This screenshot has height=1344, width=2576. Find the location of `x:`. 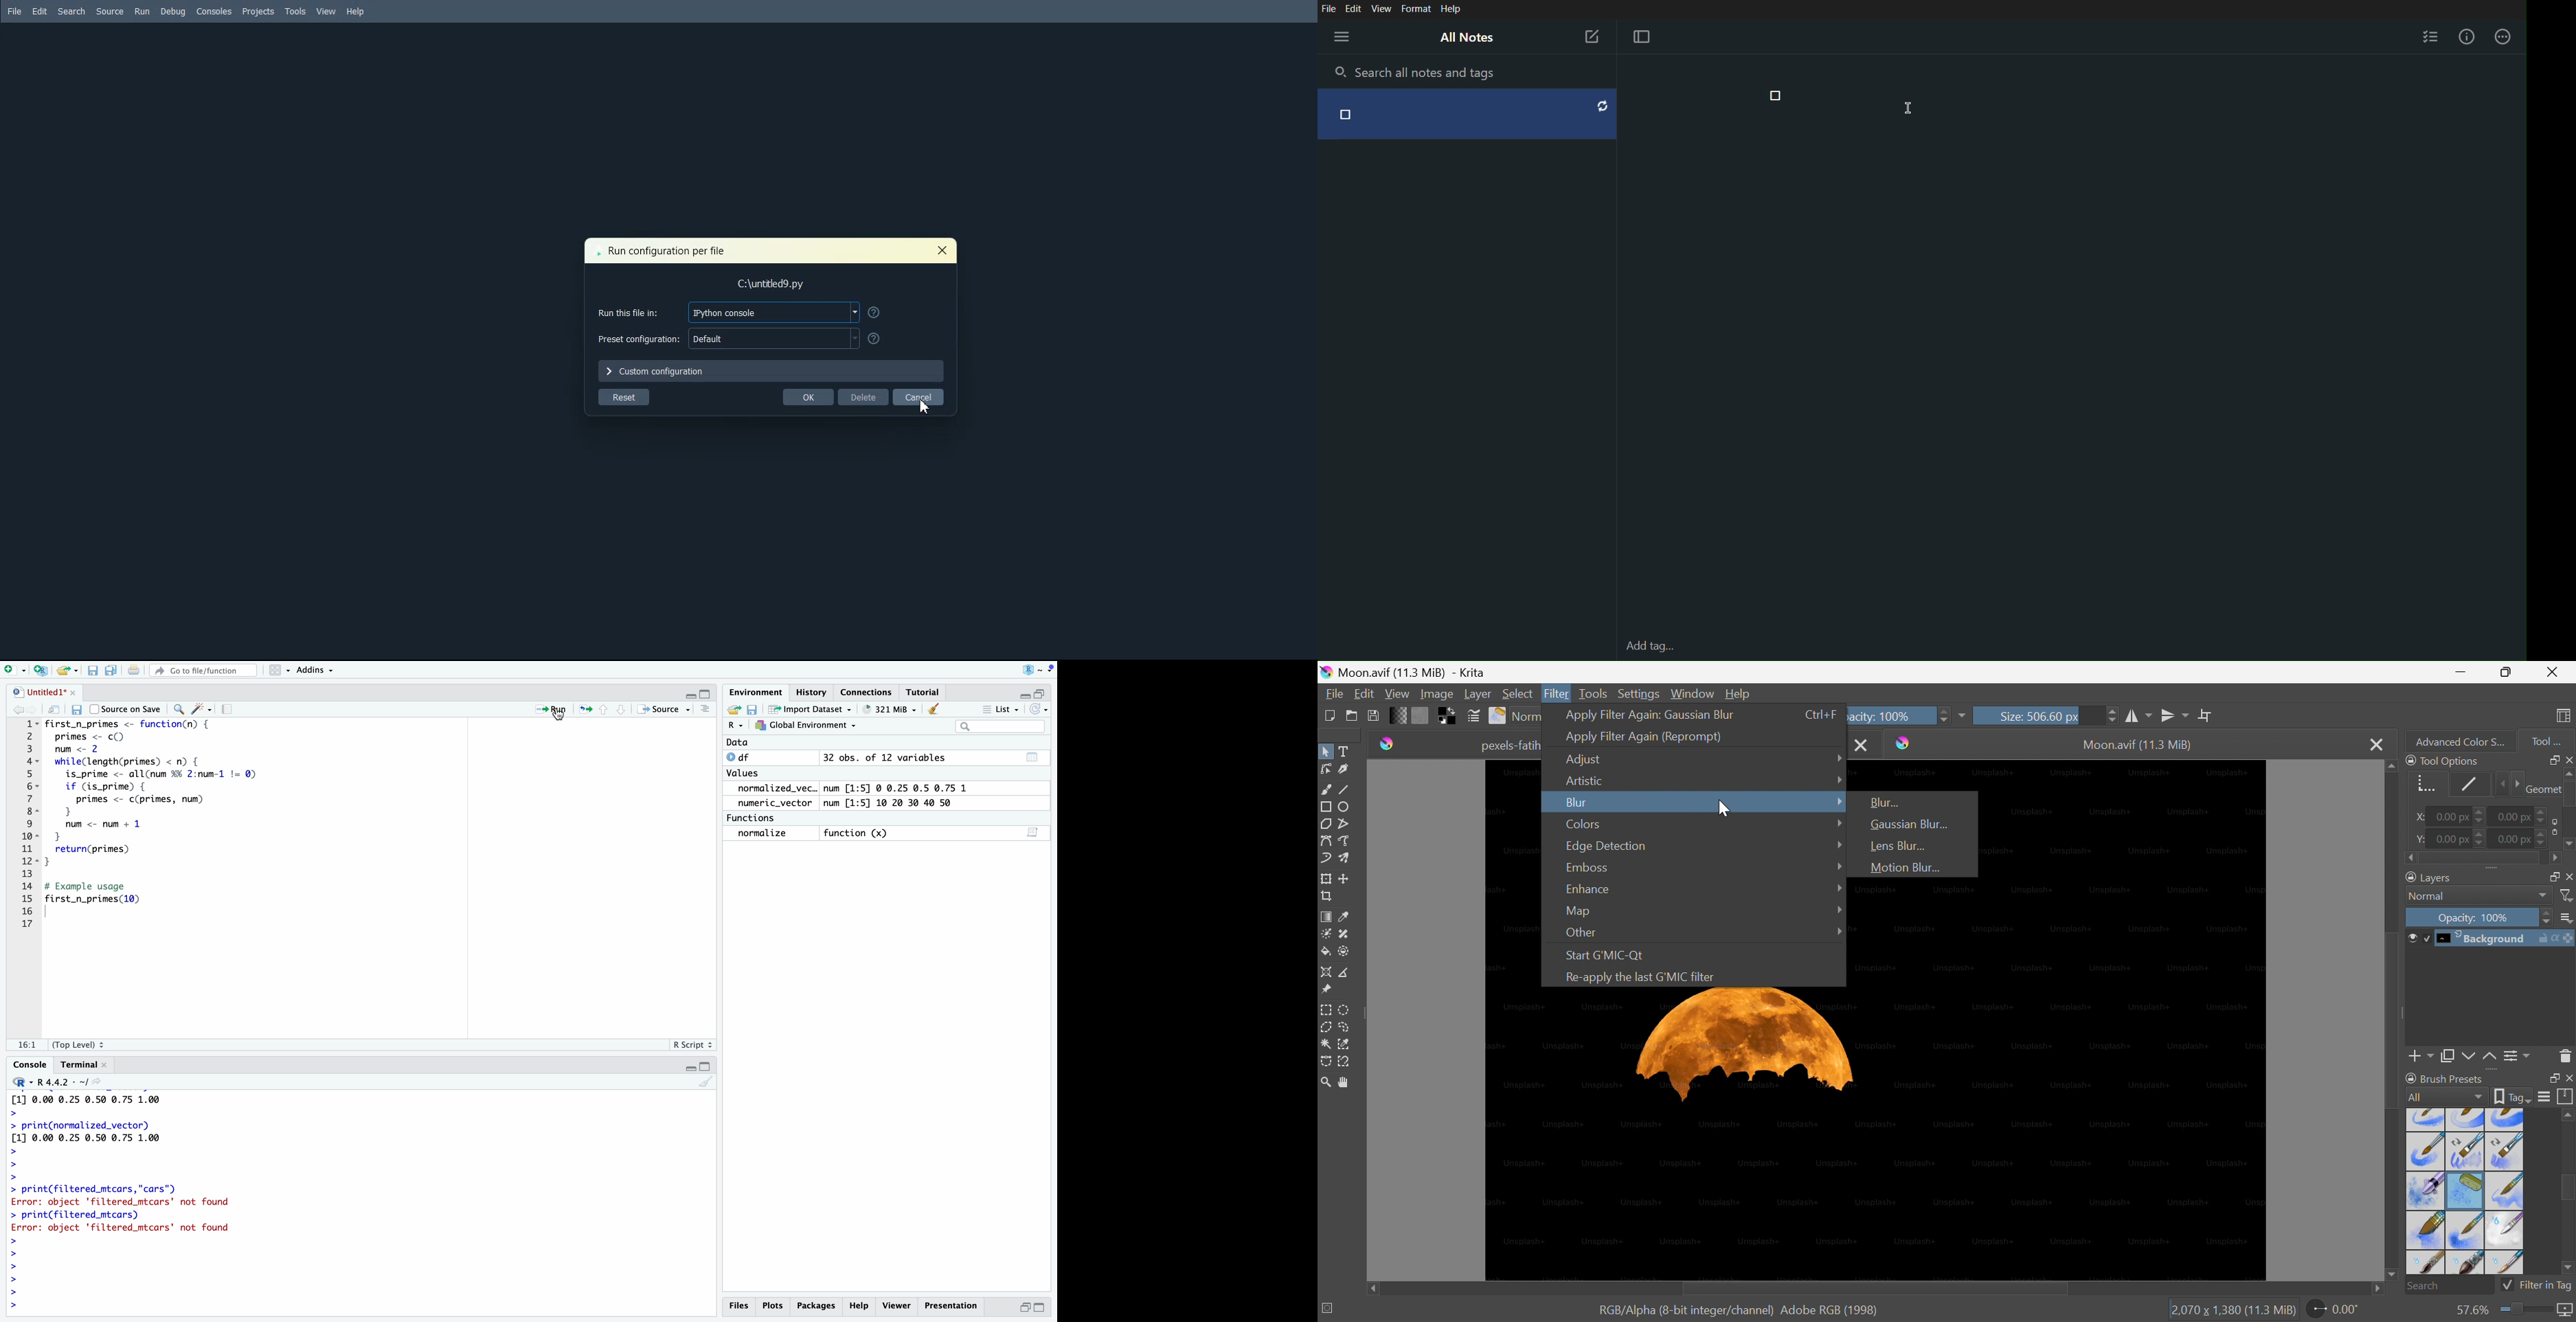

x: is located at coordinates (2421, 817).